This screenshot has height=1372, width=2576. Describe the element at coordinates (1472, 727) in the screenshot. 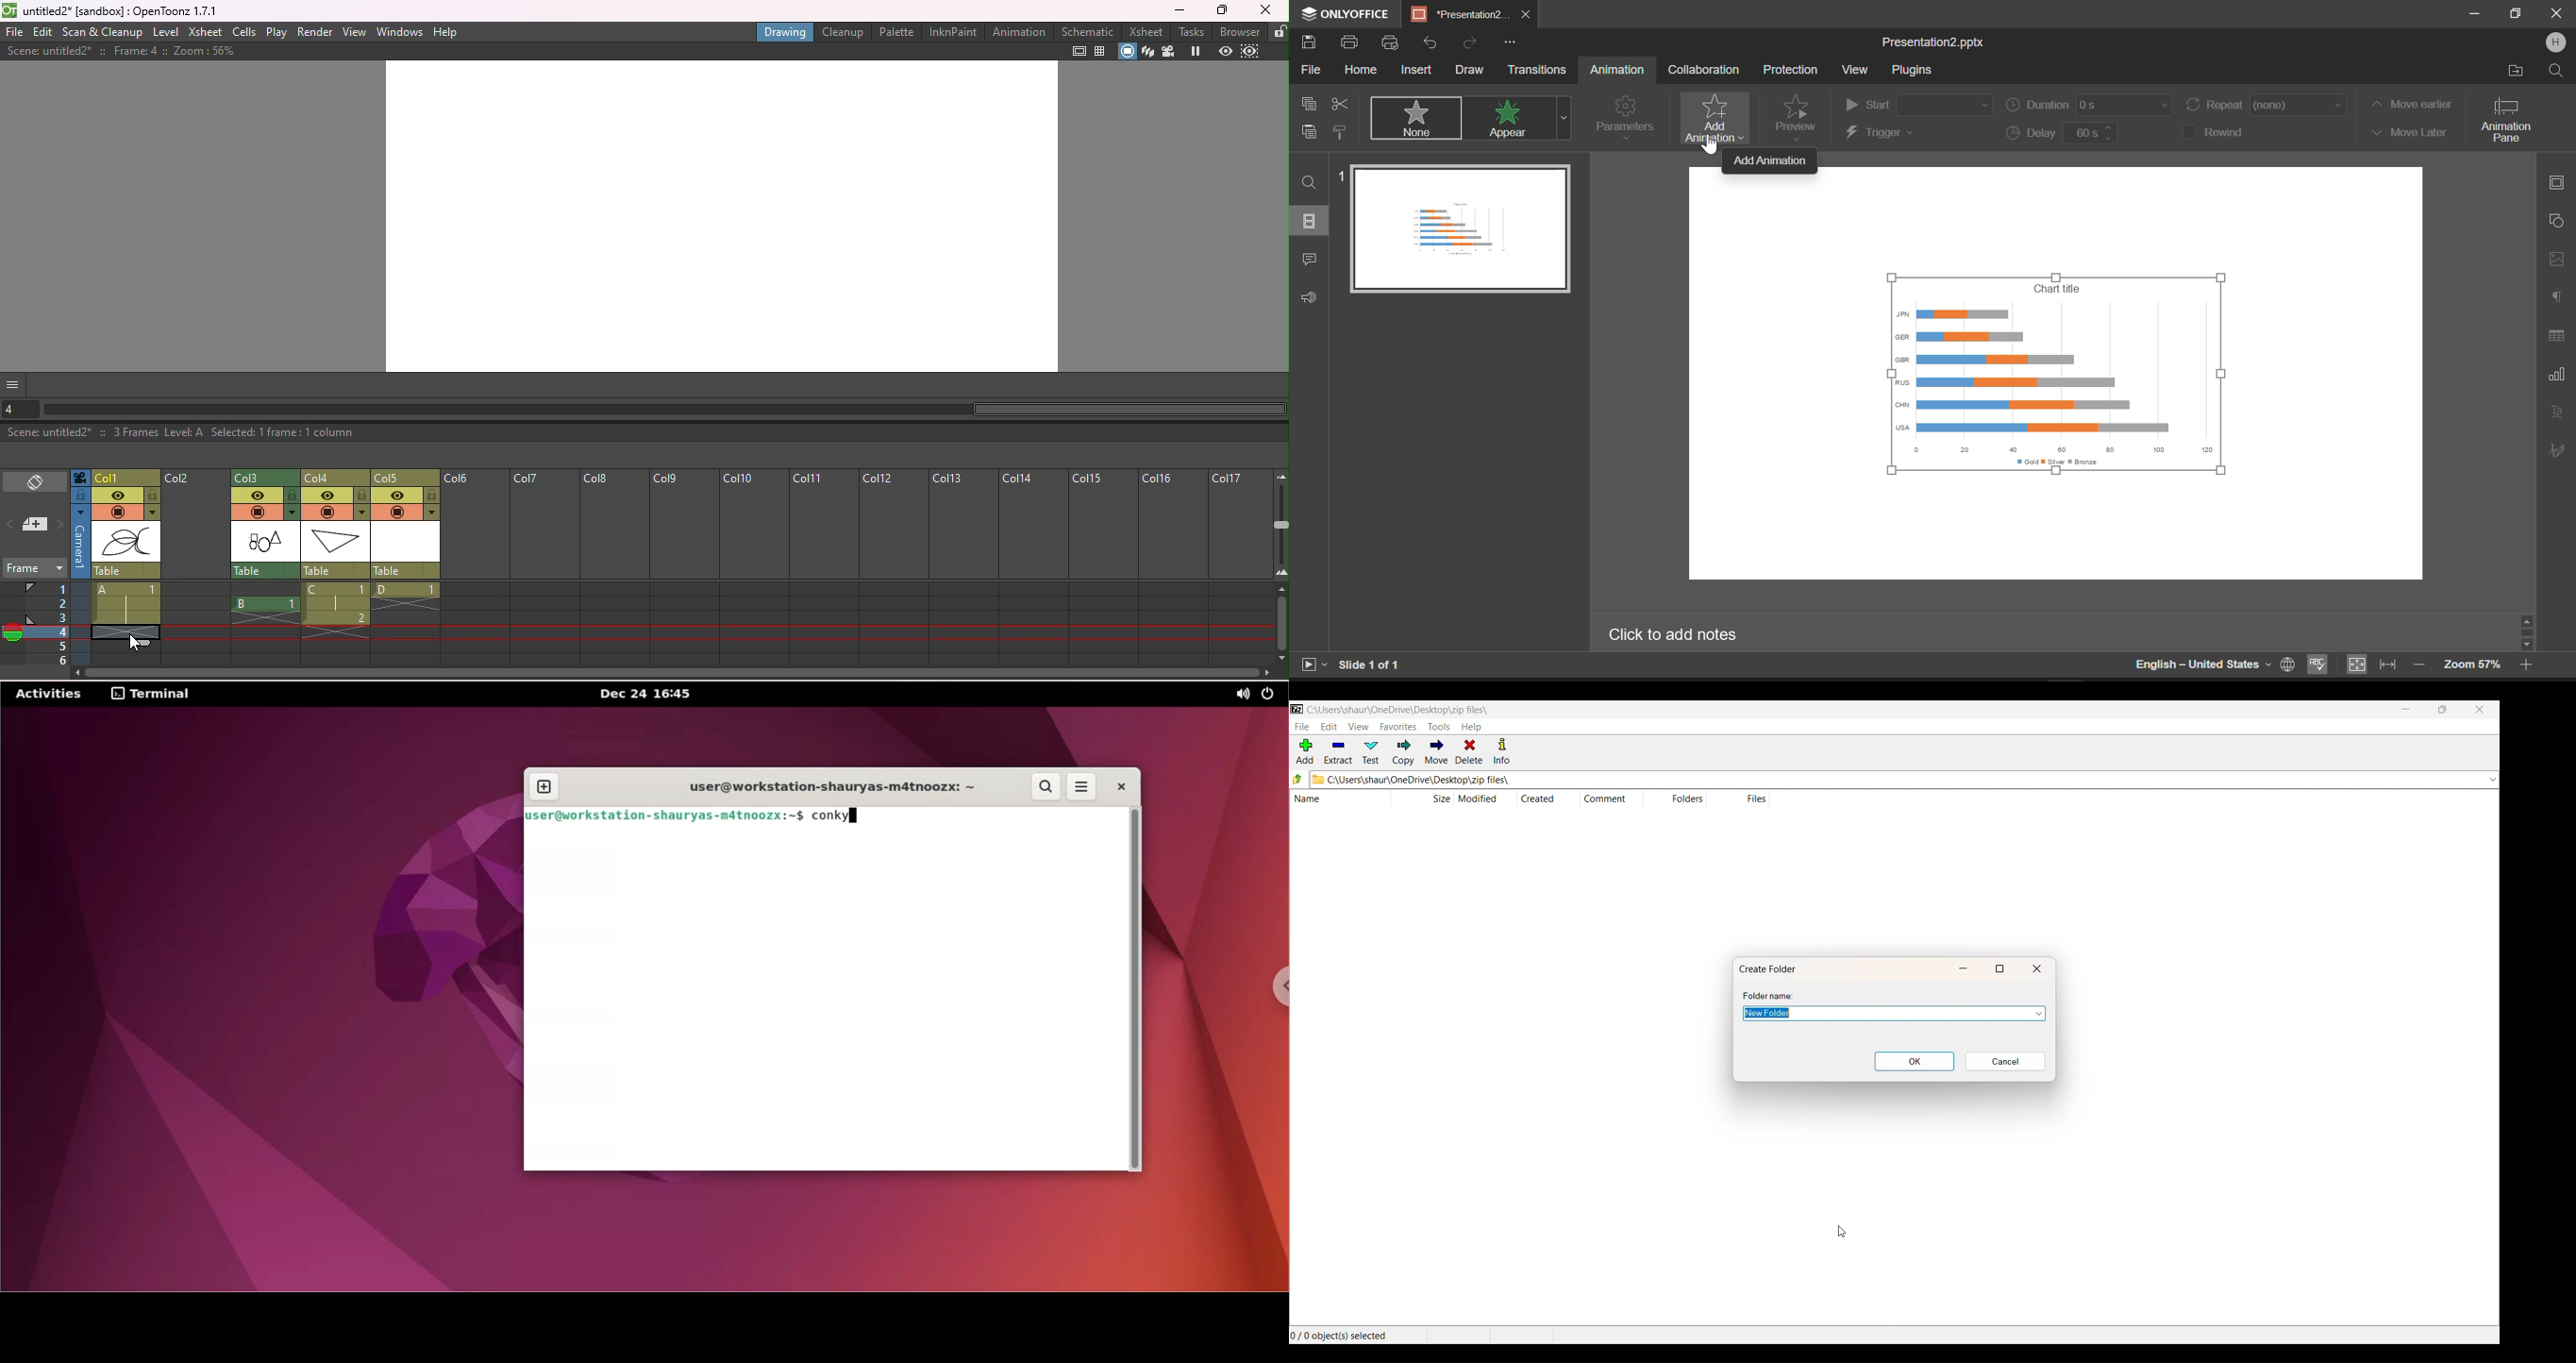

I see `HELP` at that location.